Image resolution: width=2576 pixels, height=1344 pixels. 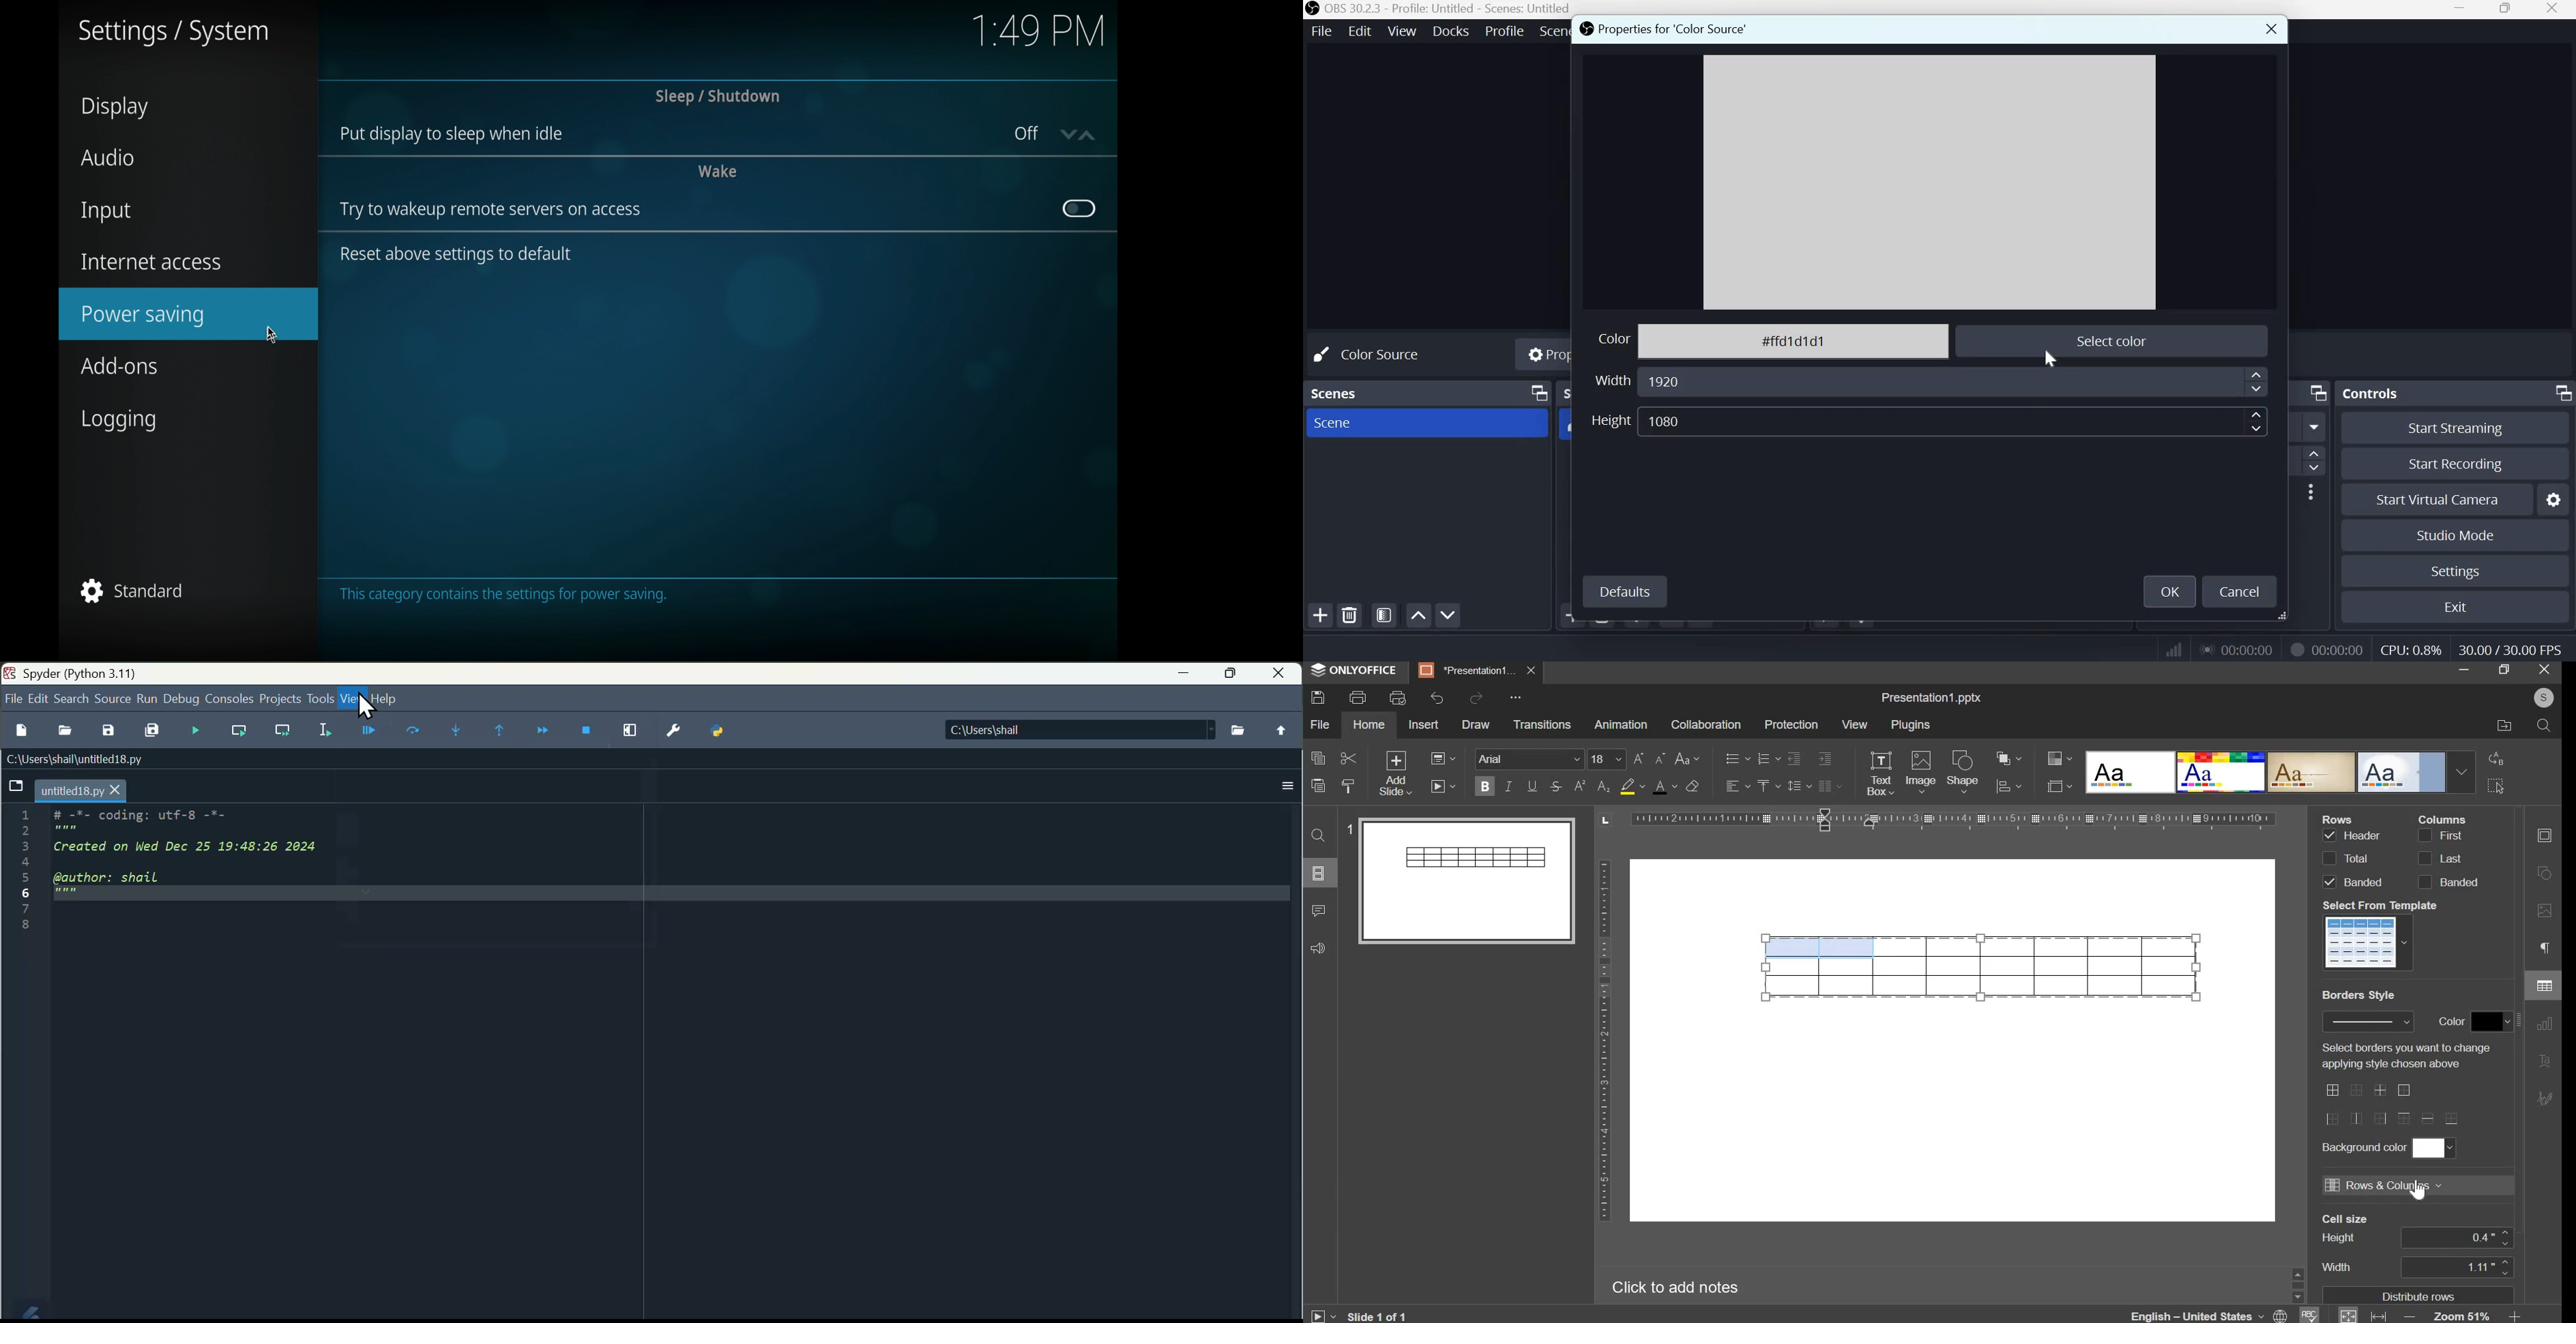 What do you see at coordinates (2370, 942) in the screenshot?
I see `template` at bounding box center [2370, 942].